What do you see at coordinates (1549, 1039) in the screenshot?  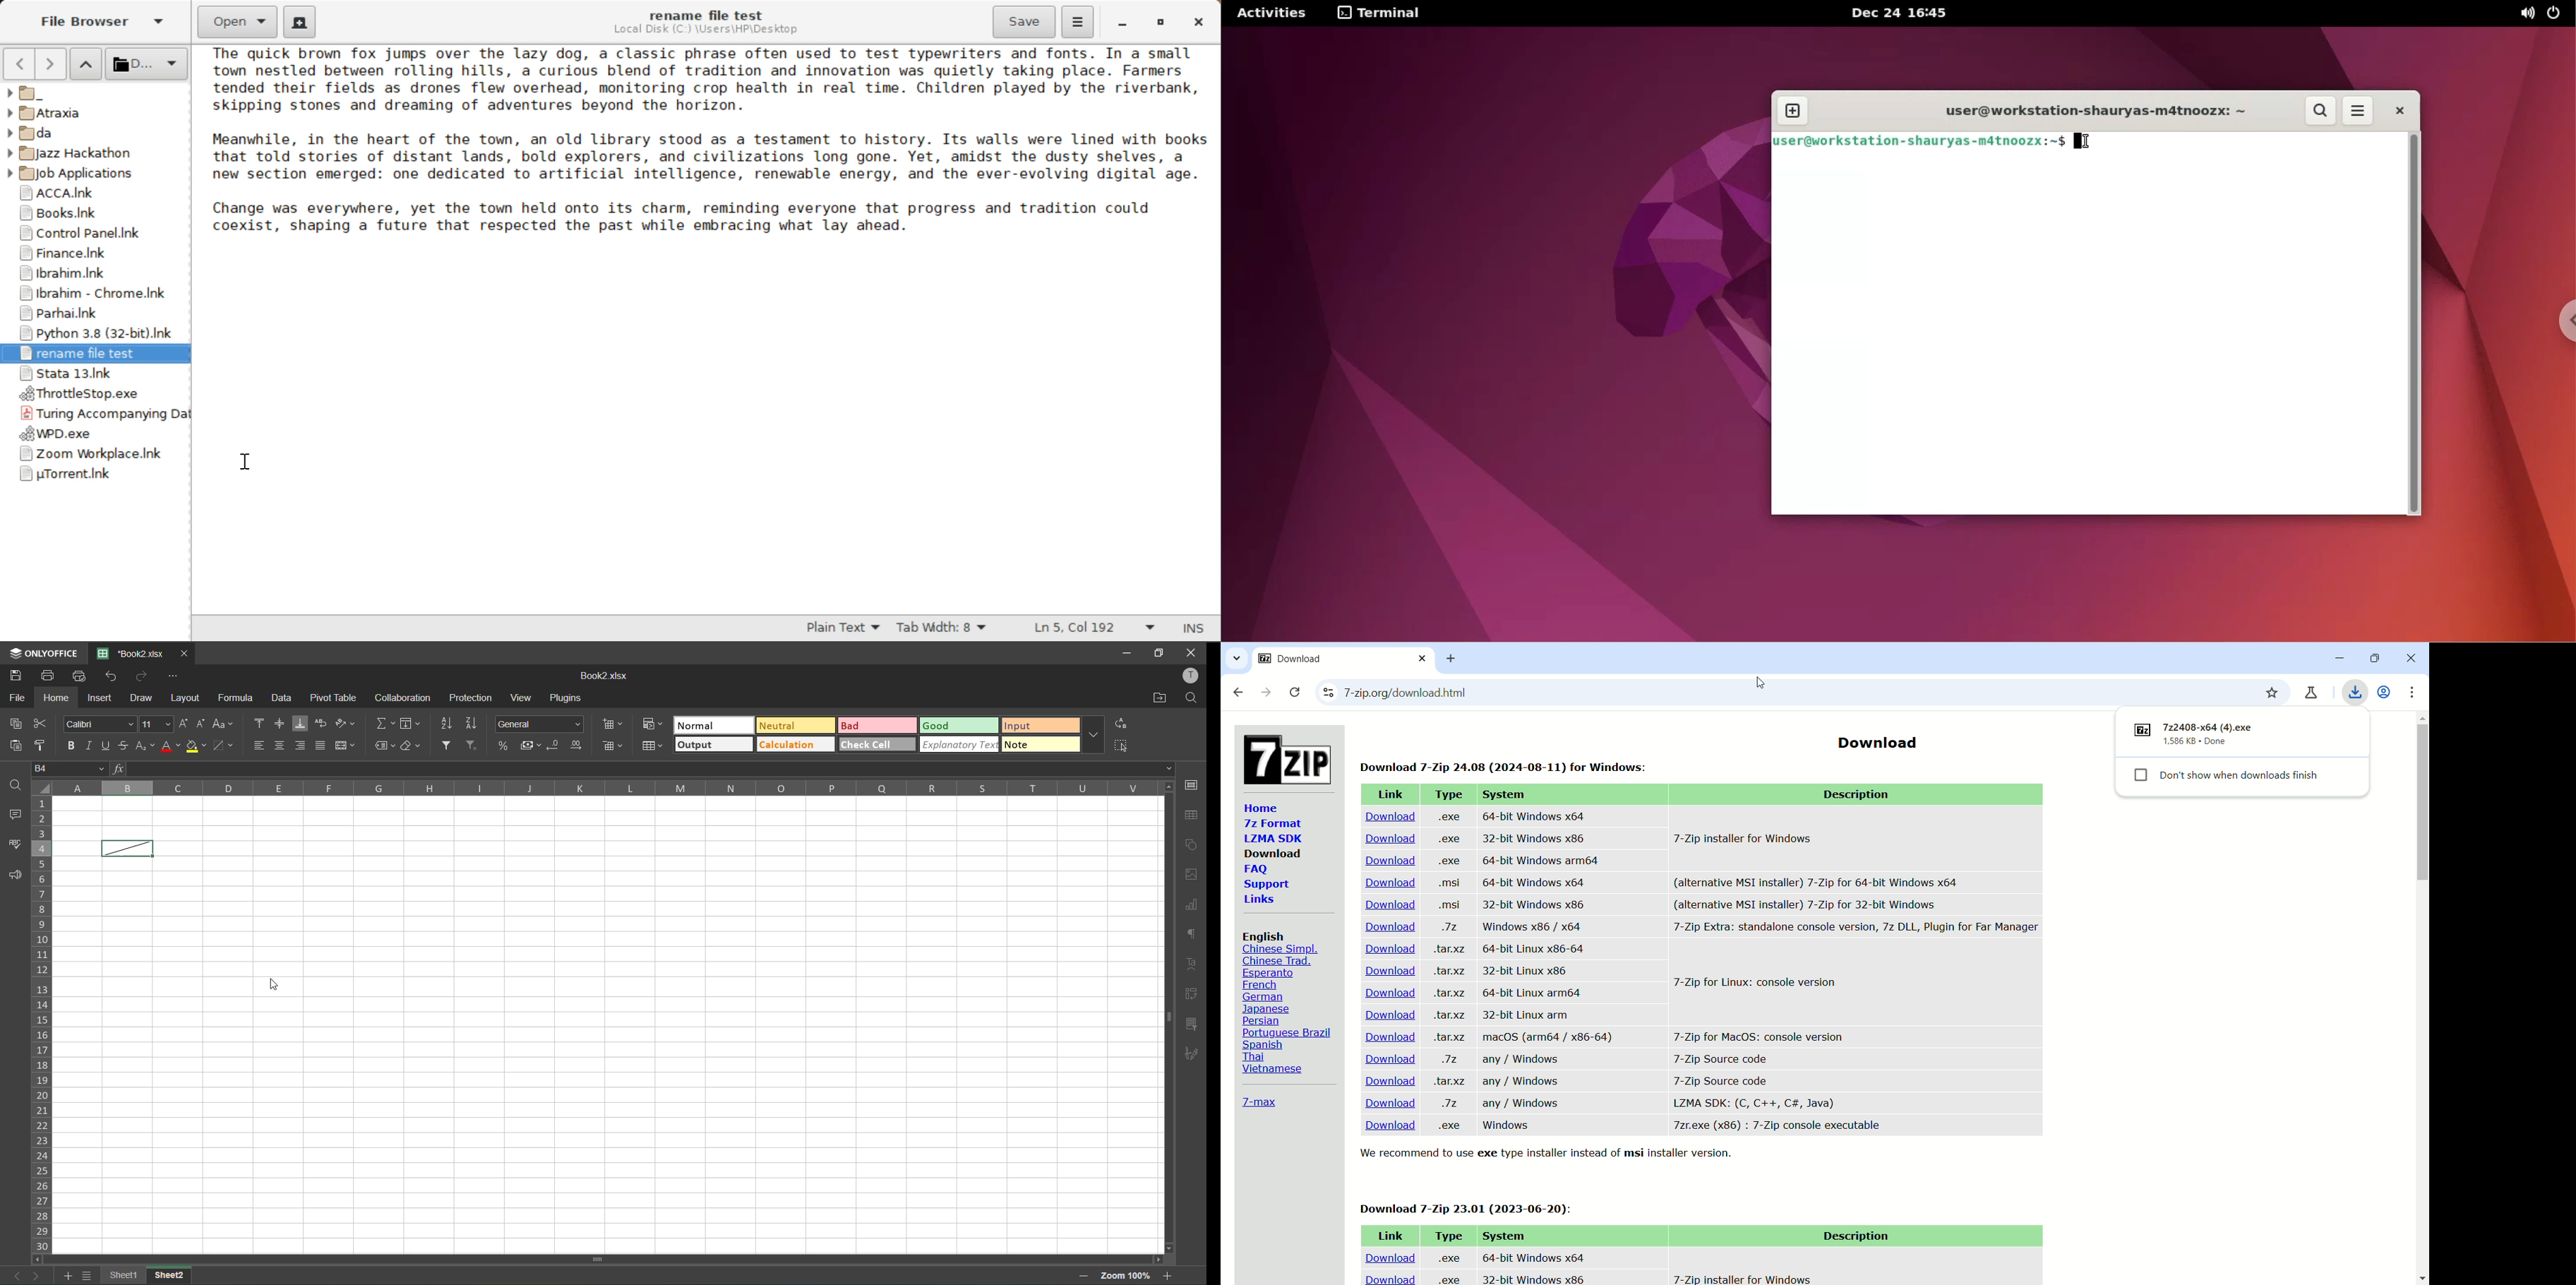 I see `macOS (arm64 / x86-64)` at bounding box center [1549, 1039].